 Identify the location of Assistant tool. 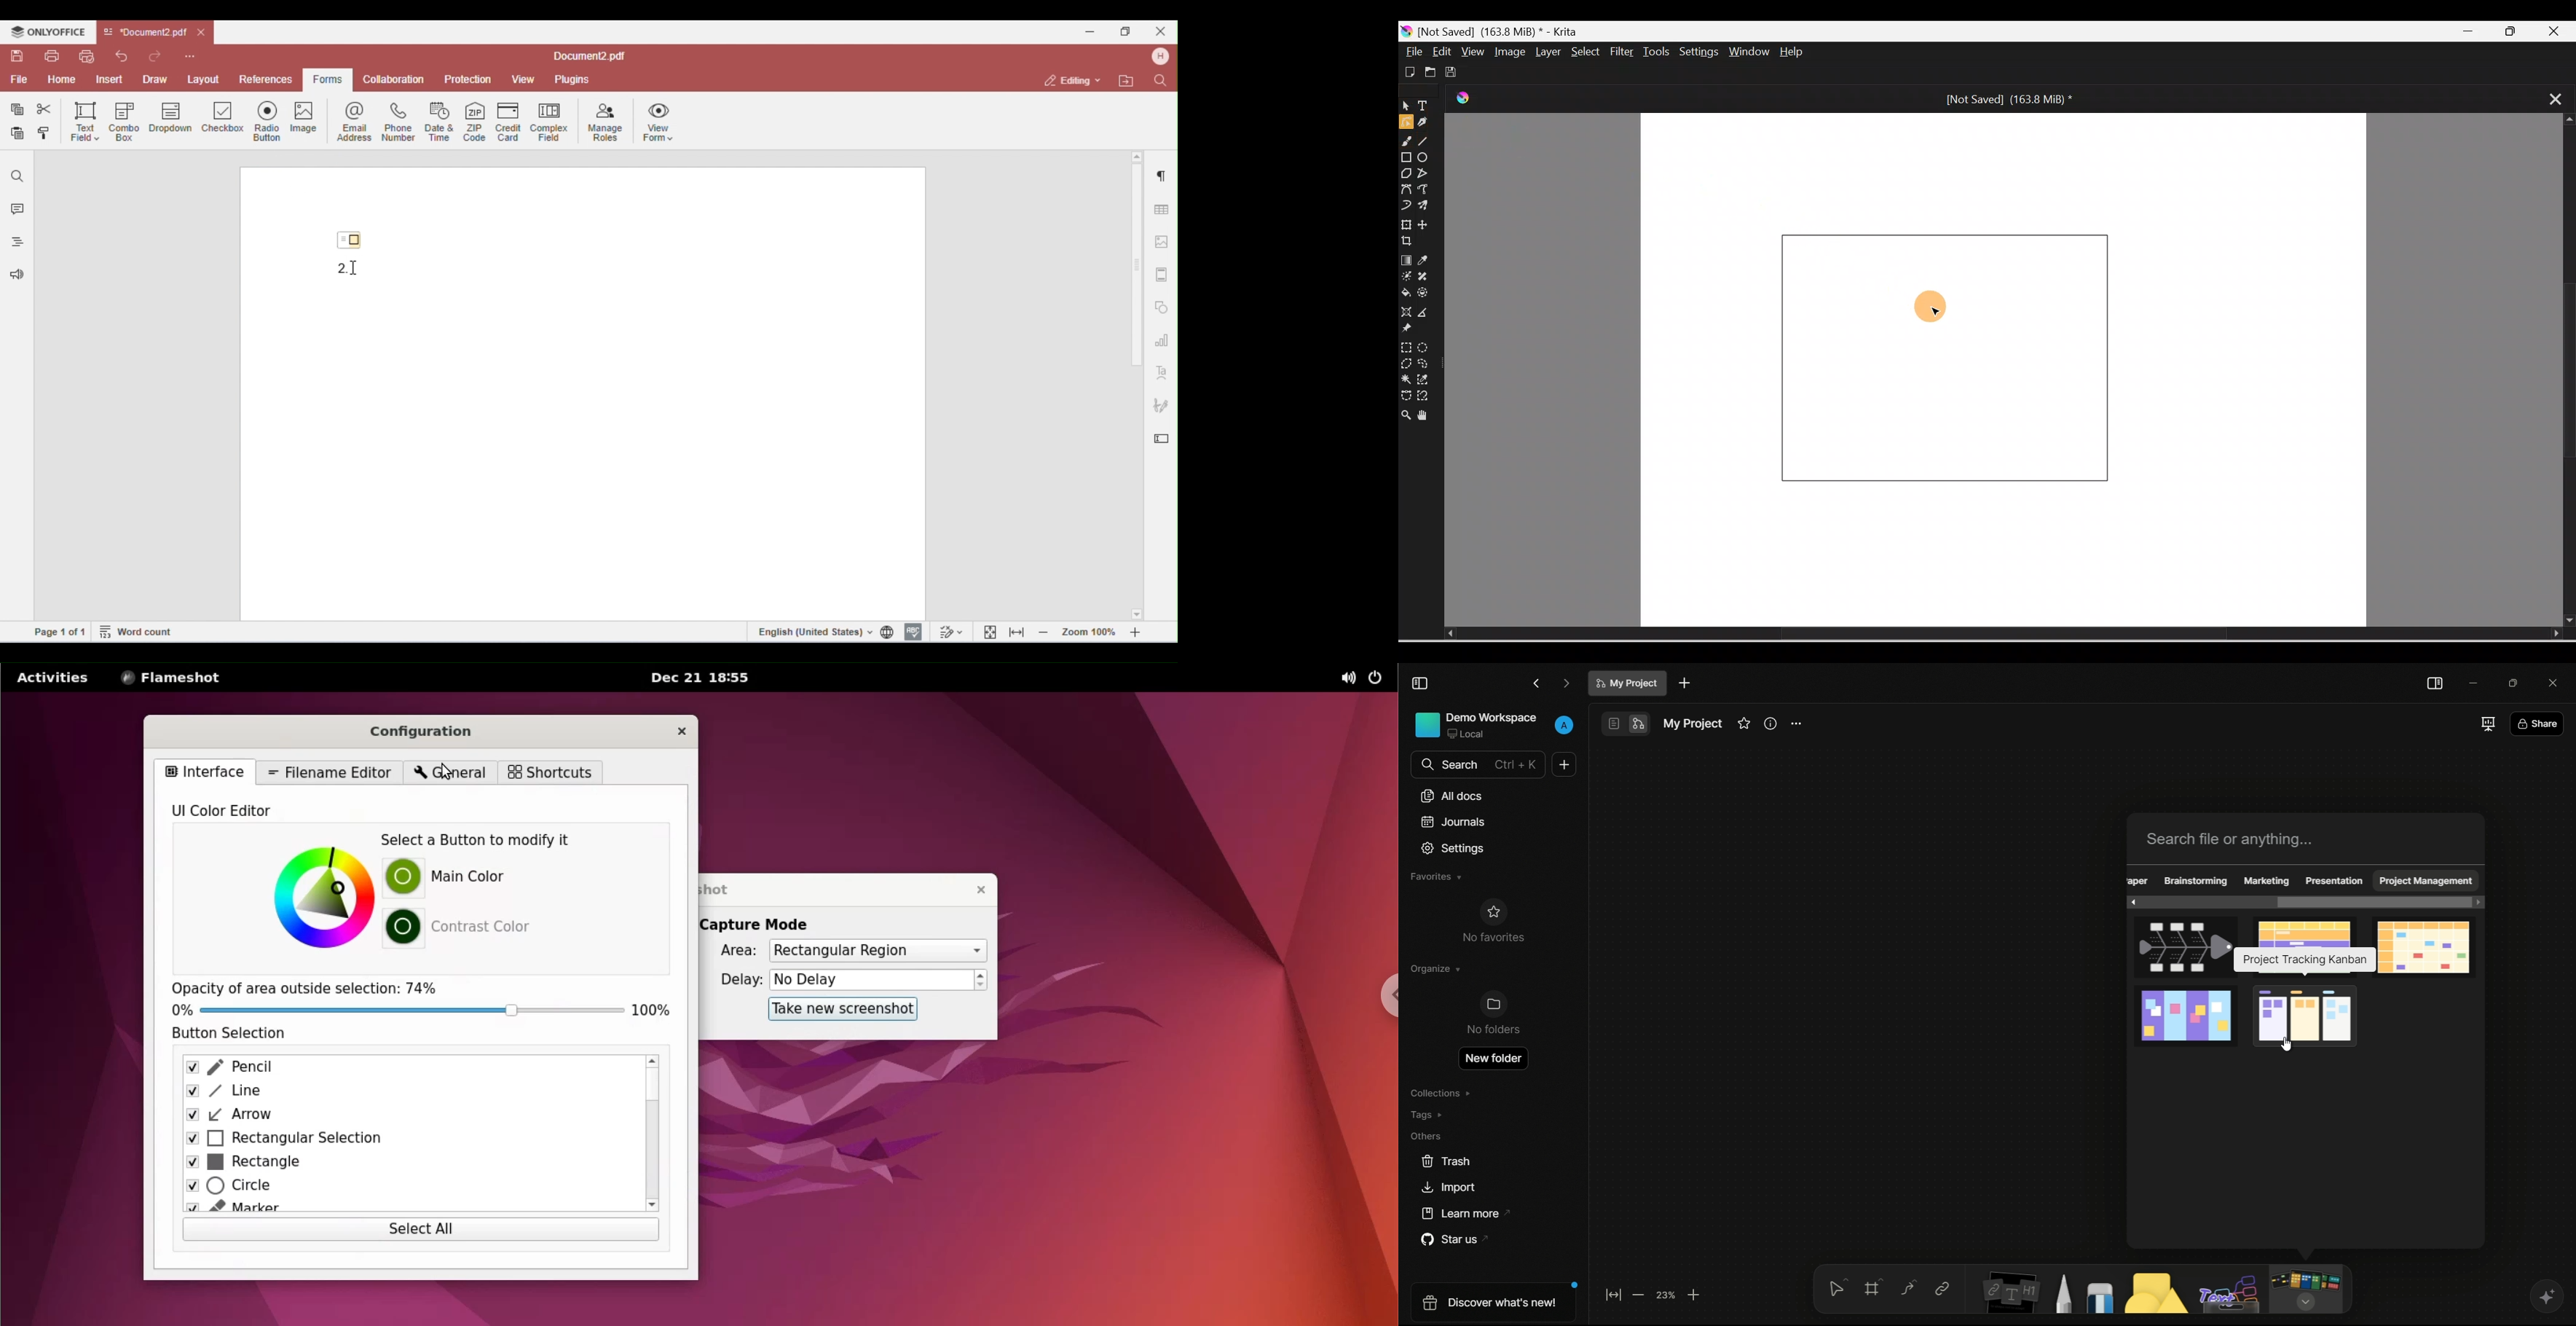
(1406, 312).